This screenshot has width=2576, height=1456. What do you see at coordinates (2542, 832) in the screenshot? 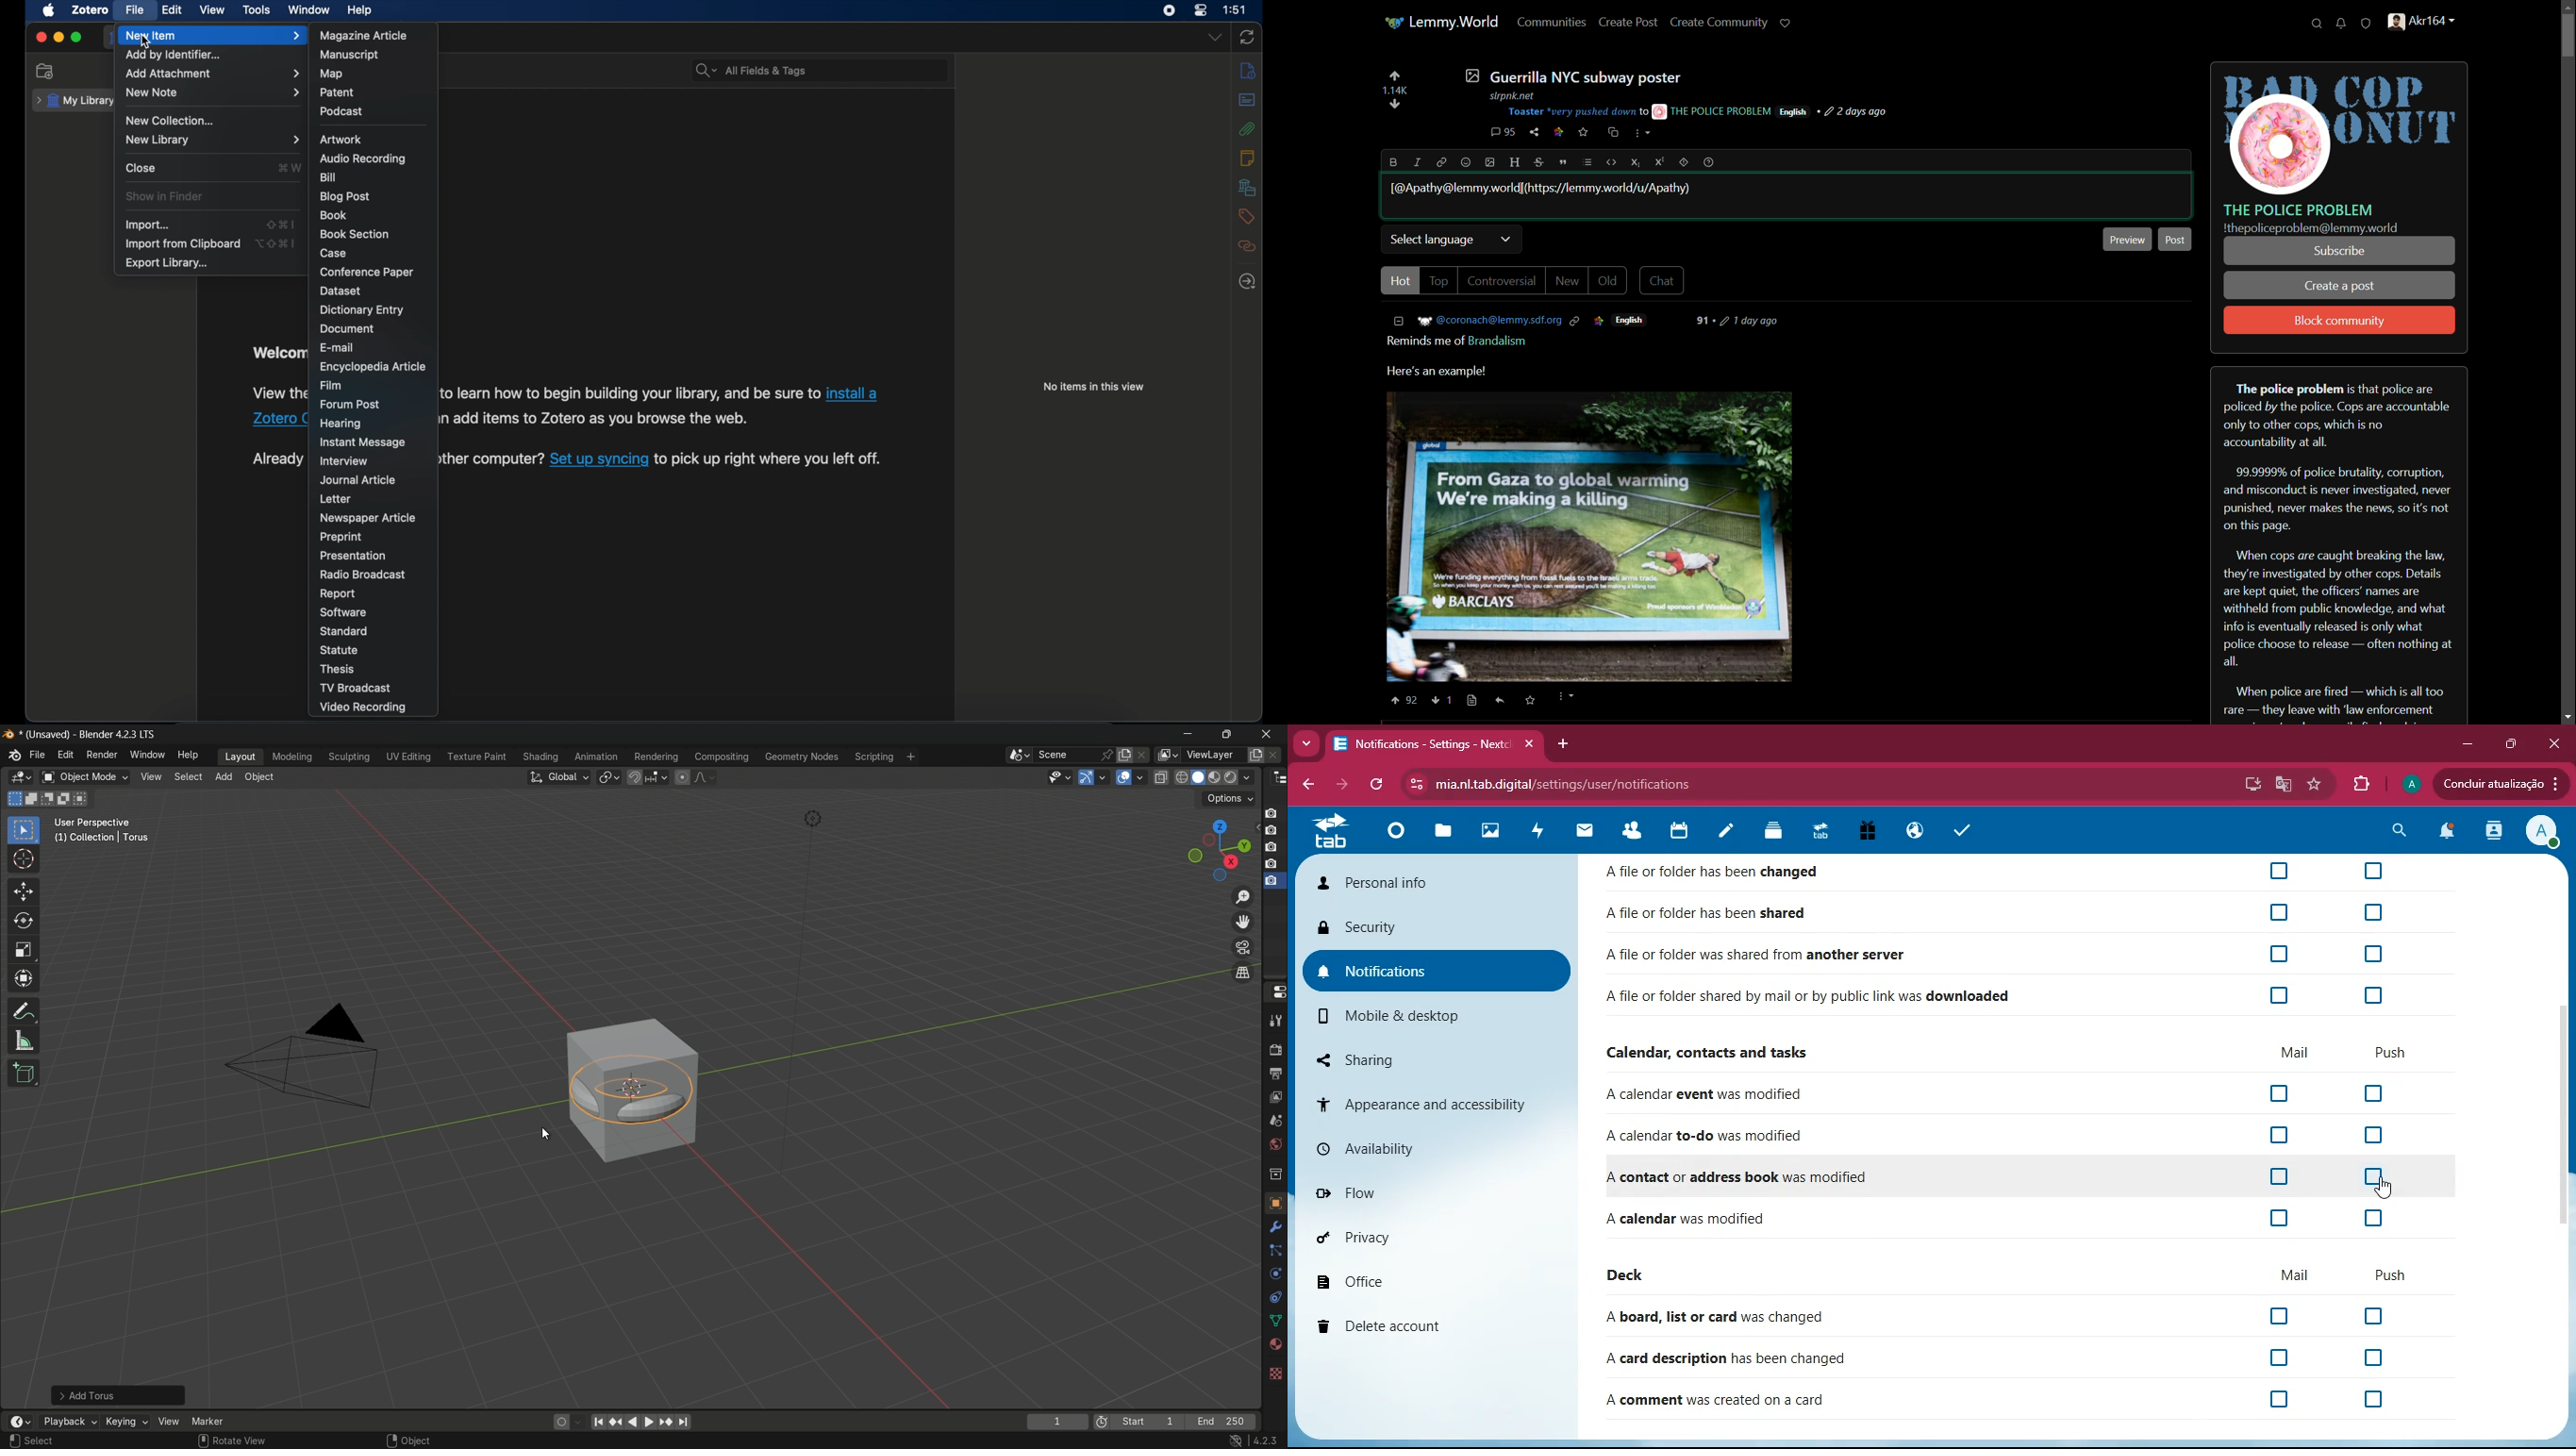
I see `View Profile` at bounding box center [2542, 832].